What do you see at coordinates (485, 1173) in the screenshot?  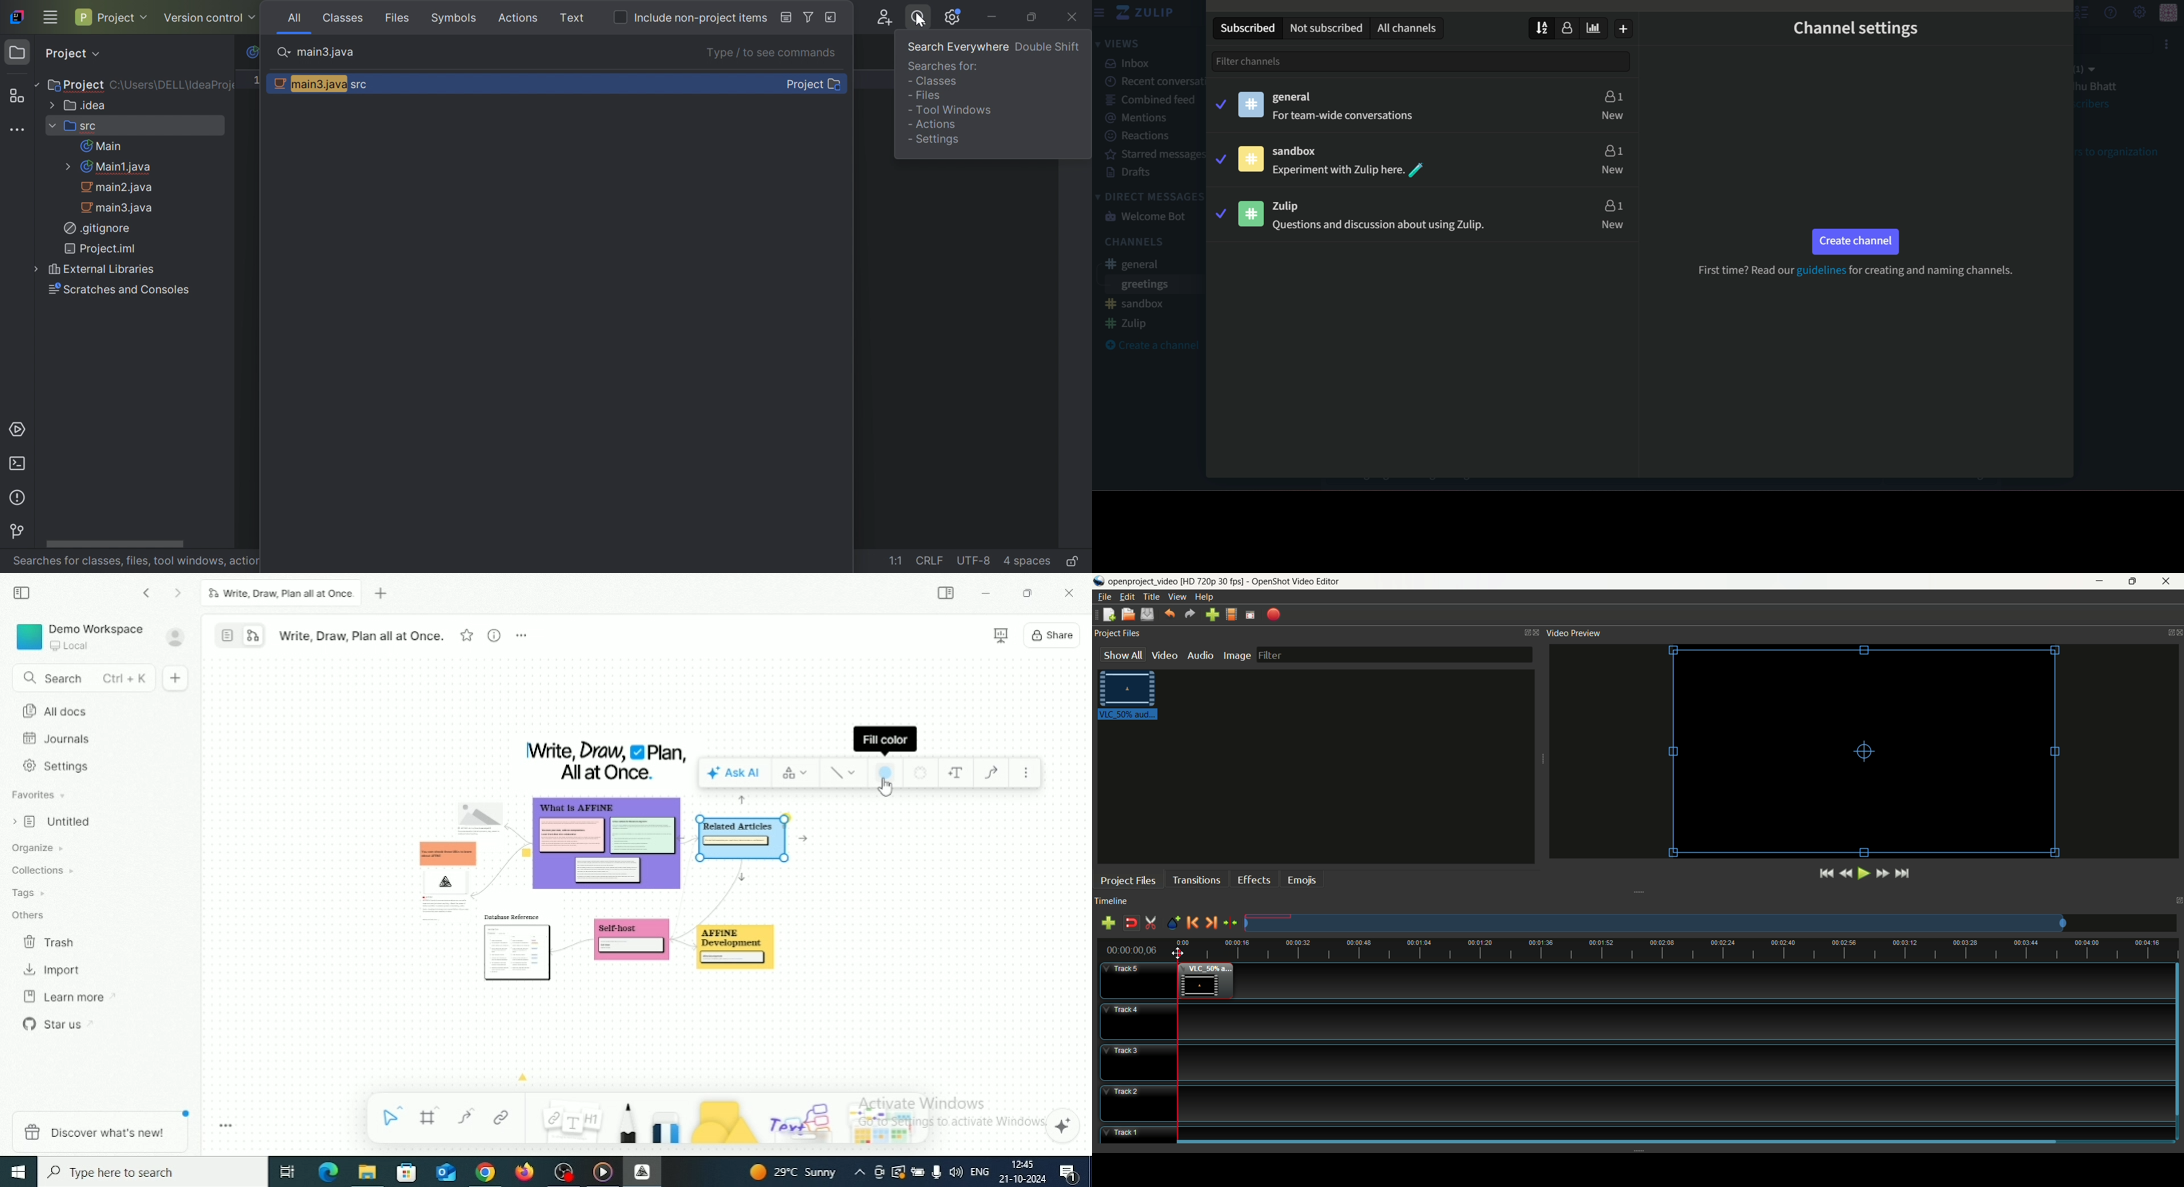 I see `Google Chrome` at bounding box center [485, 1173].